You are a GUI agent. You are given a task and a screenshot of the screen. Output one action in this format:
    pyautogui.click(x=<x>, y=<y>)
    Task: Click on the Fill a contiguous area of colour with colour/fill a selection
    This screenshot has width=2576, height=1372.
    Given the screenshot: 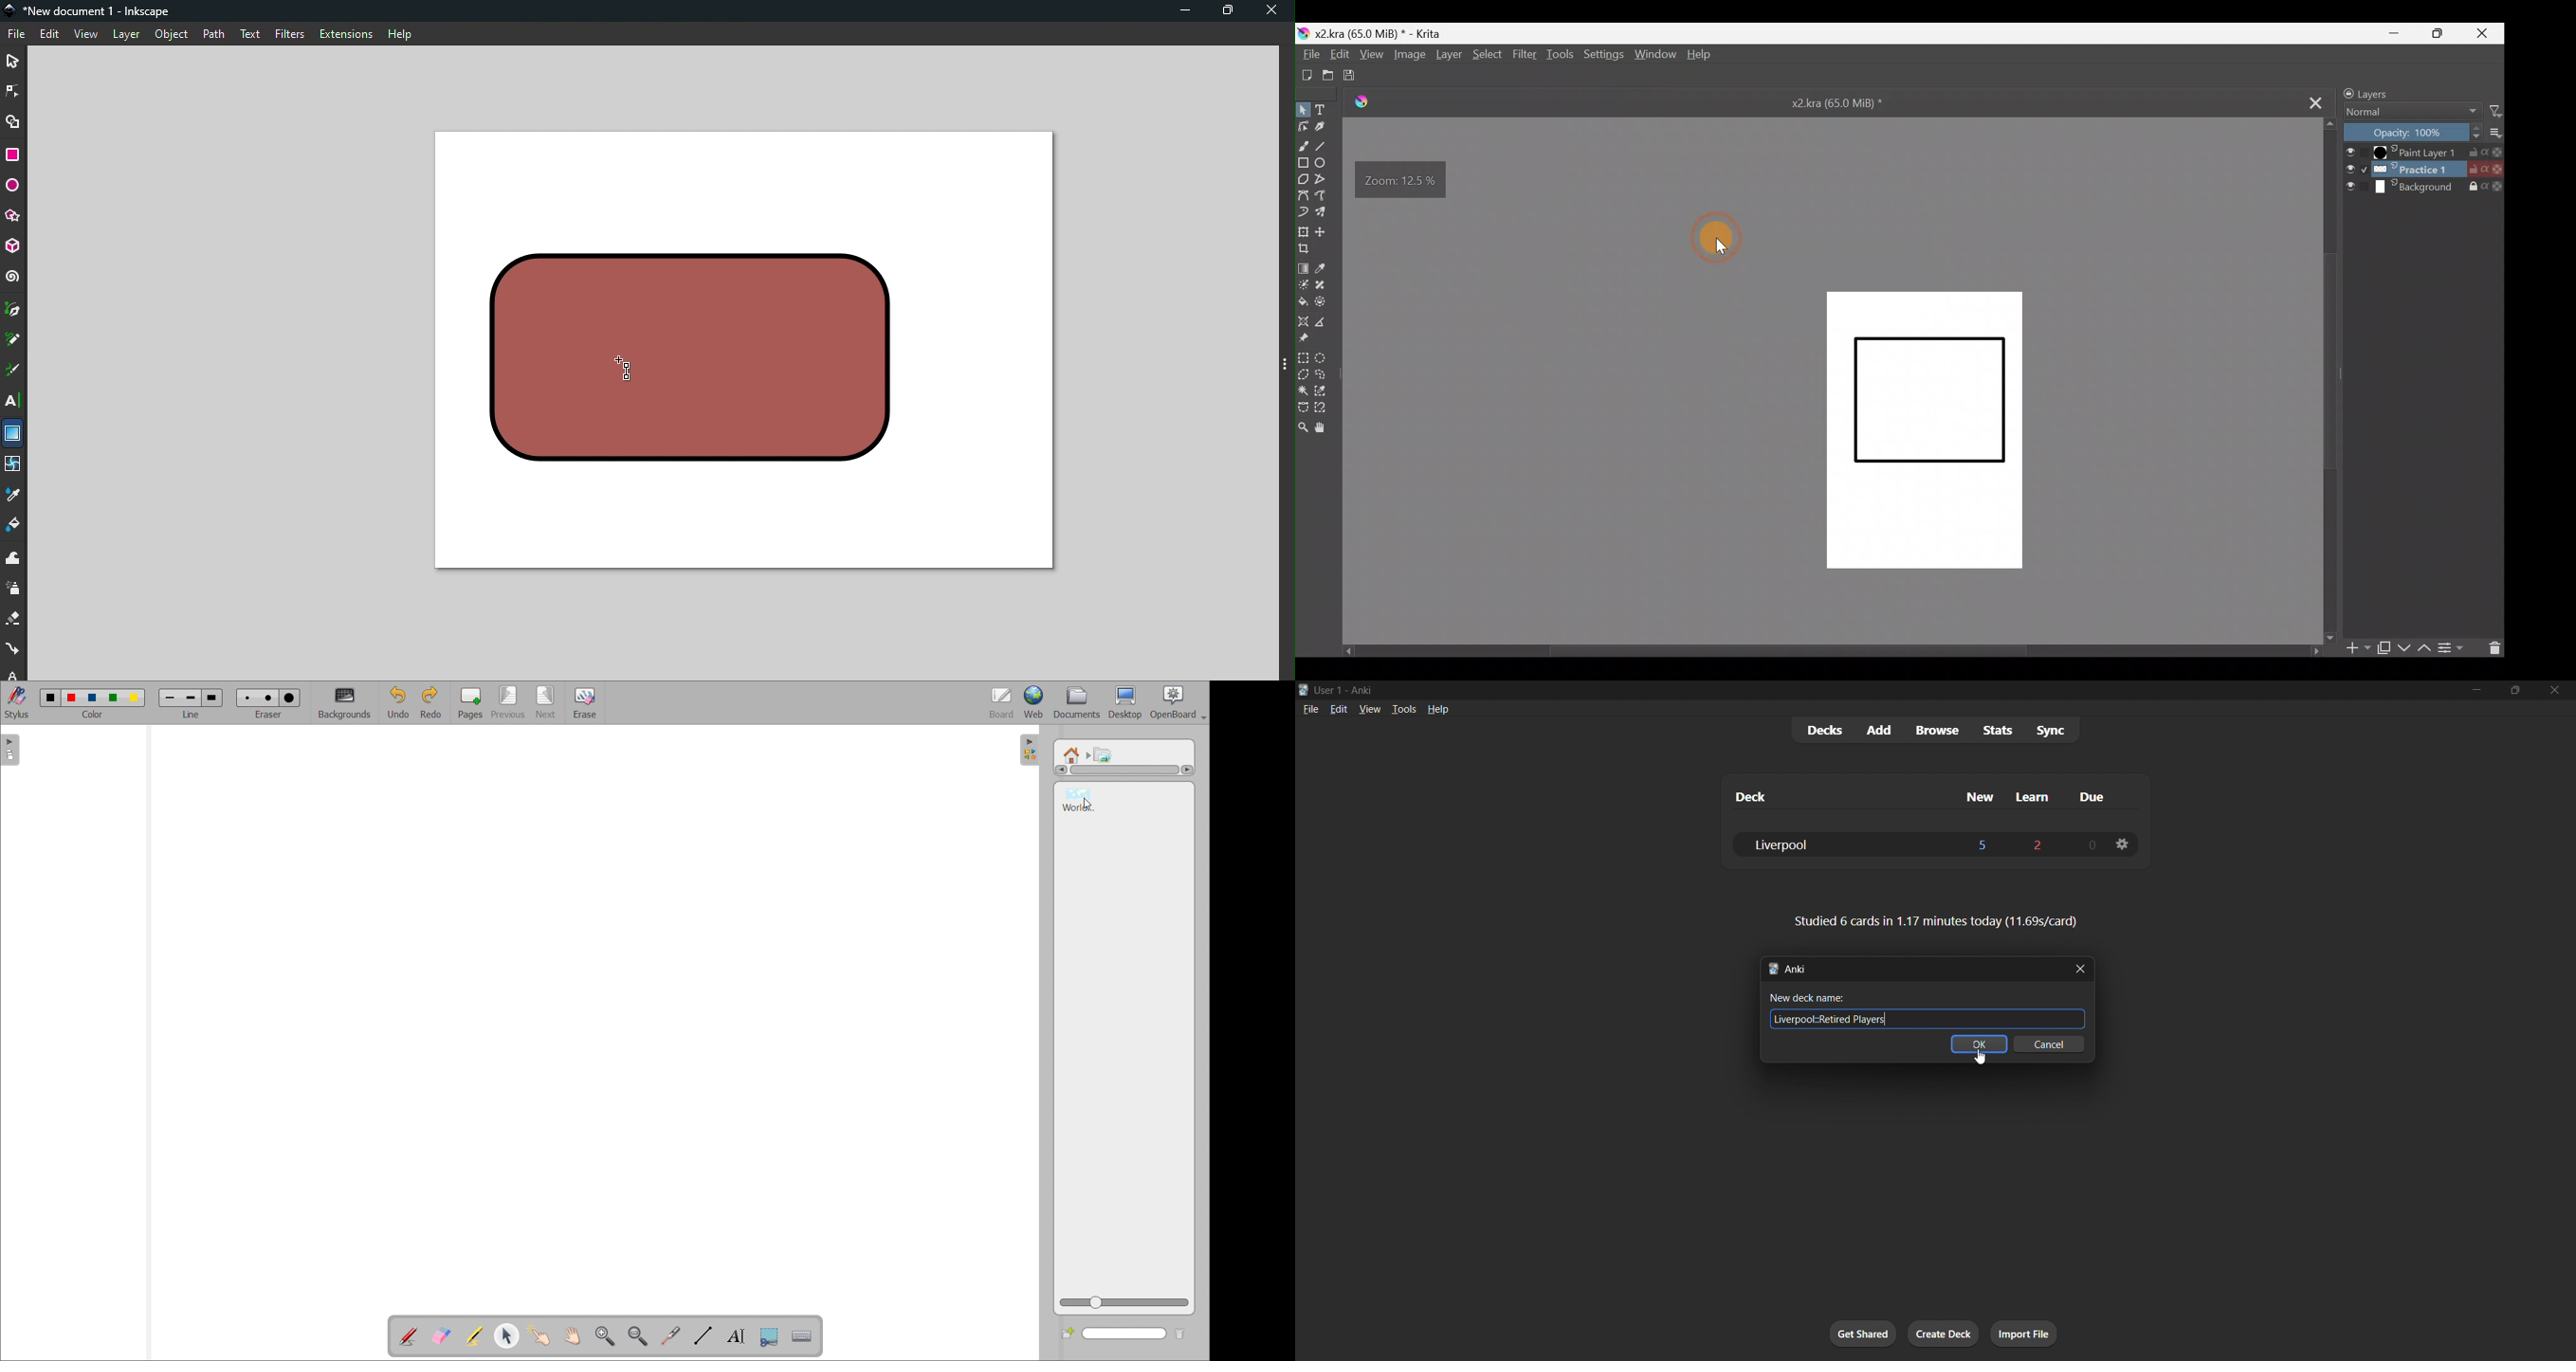 What is the action you would take?
    pyautogui.click(x=1303, y=302)
    